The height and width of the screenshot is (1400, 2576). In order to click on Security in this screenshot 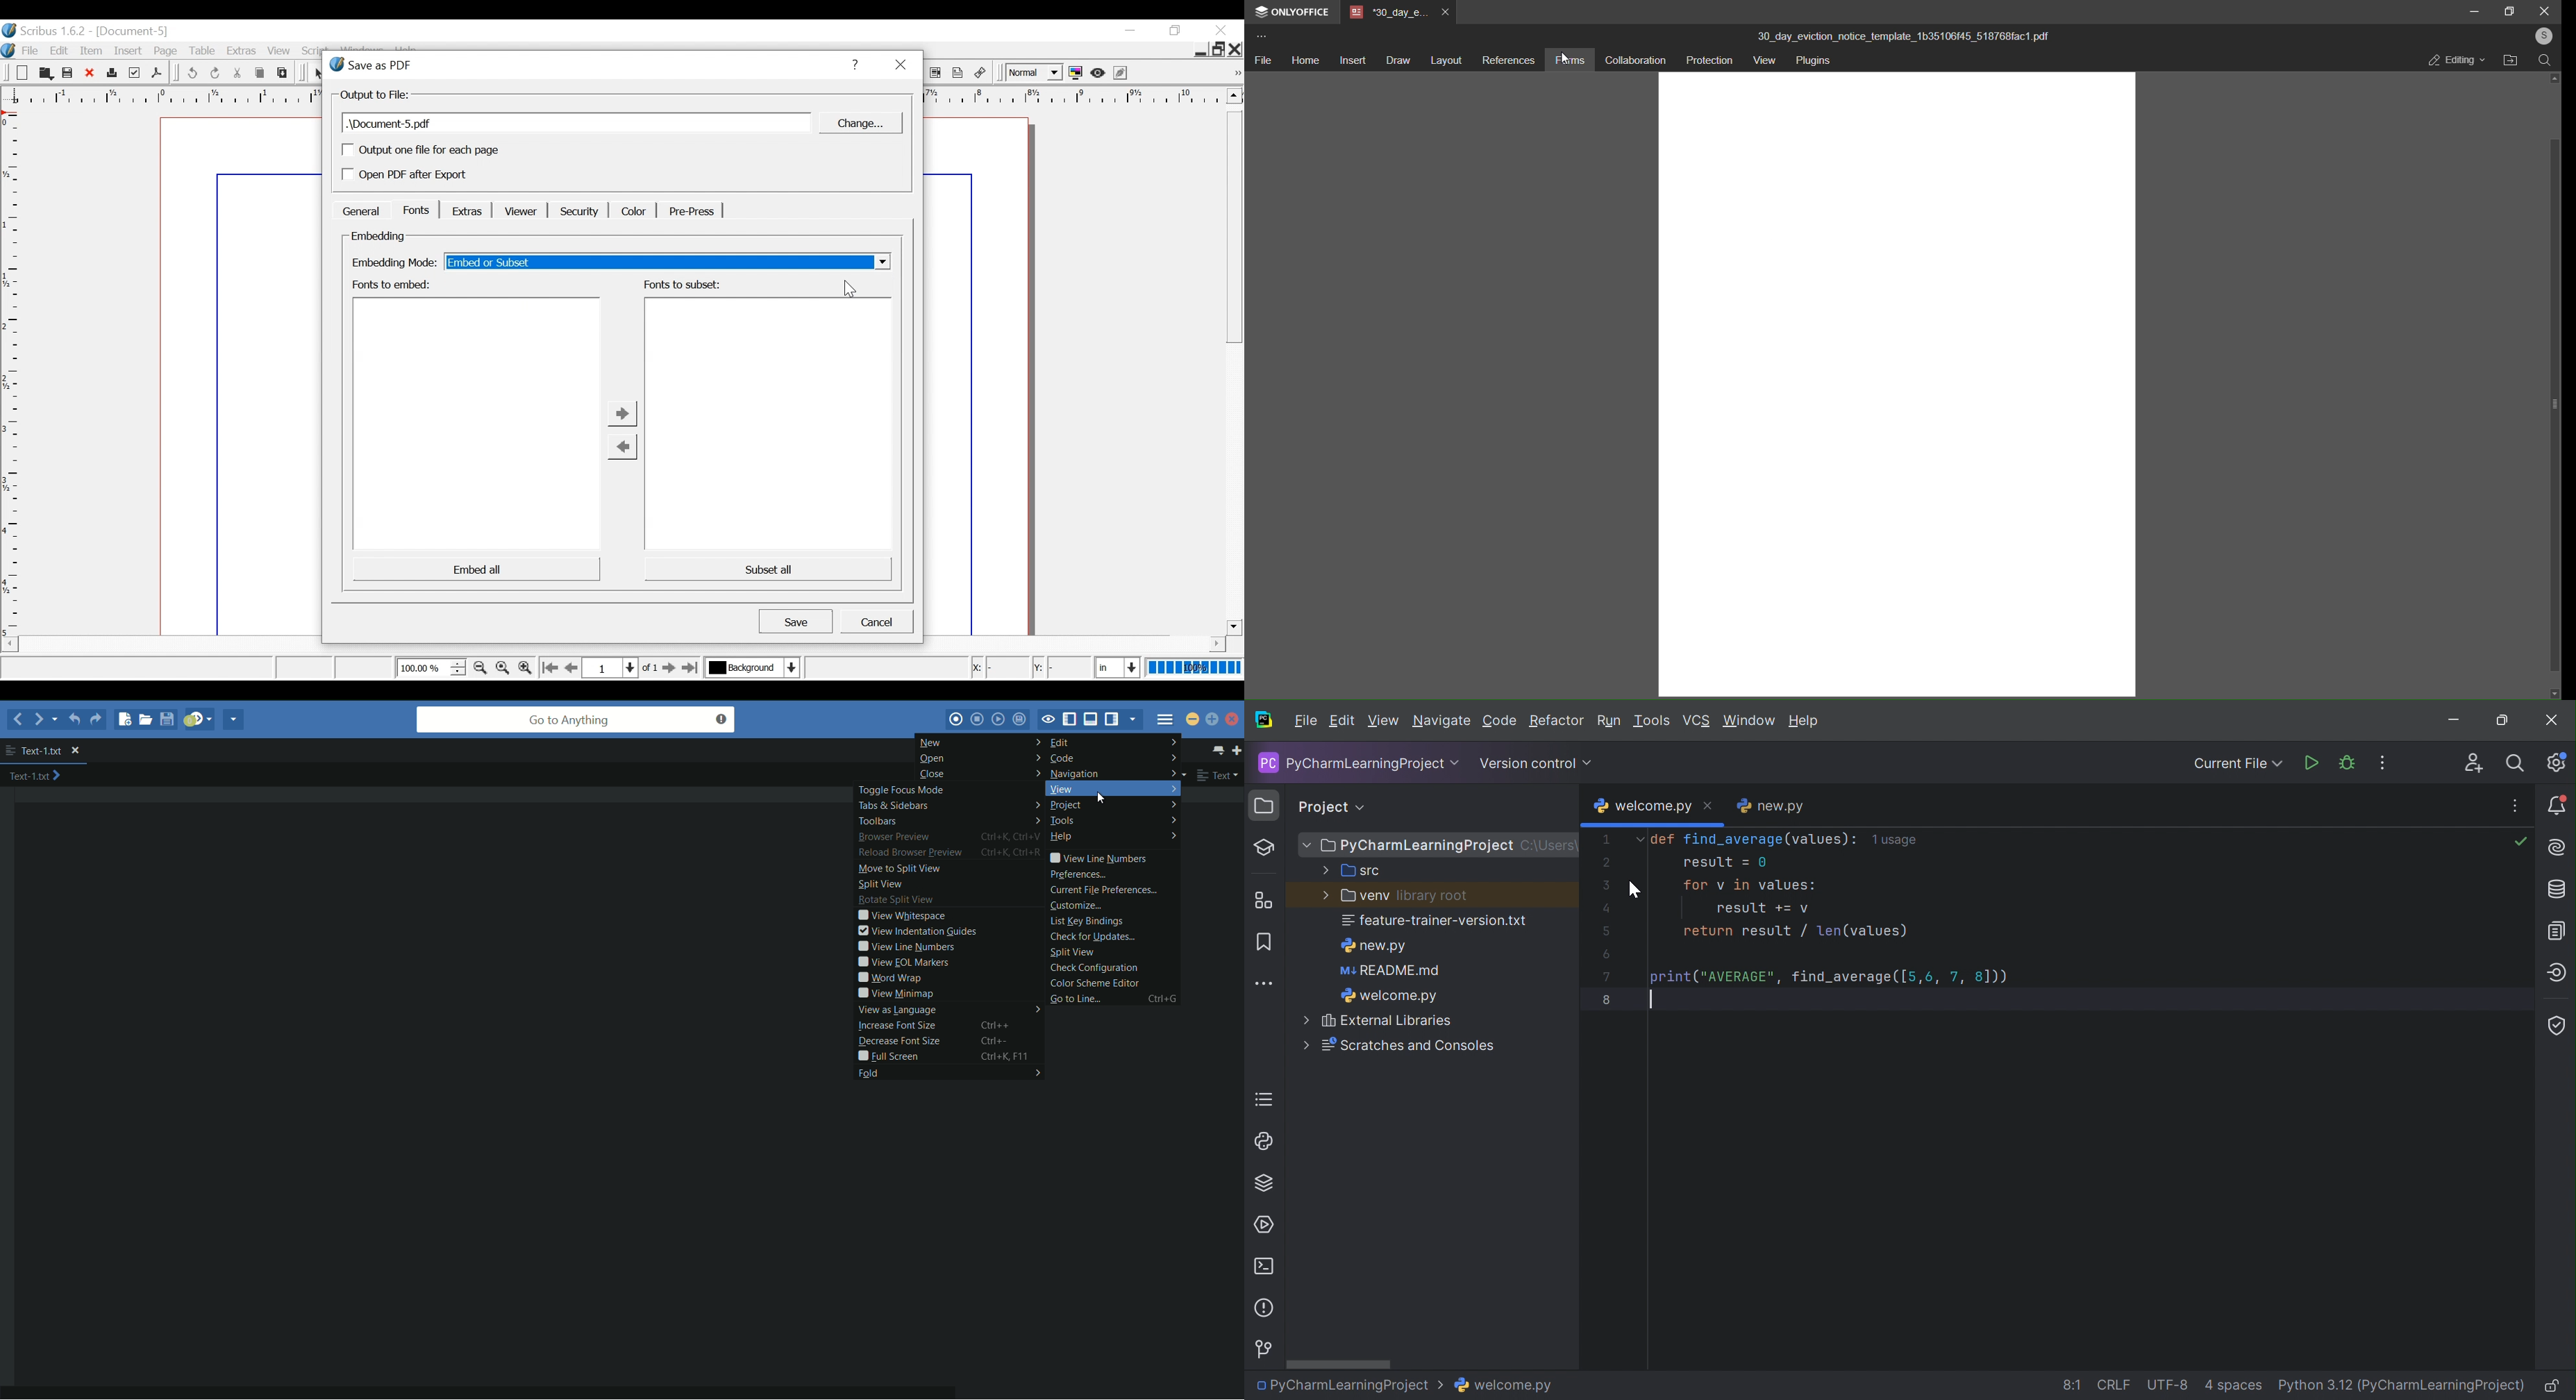, I will do `click(577, 211)`.